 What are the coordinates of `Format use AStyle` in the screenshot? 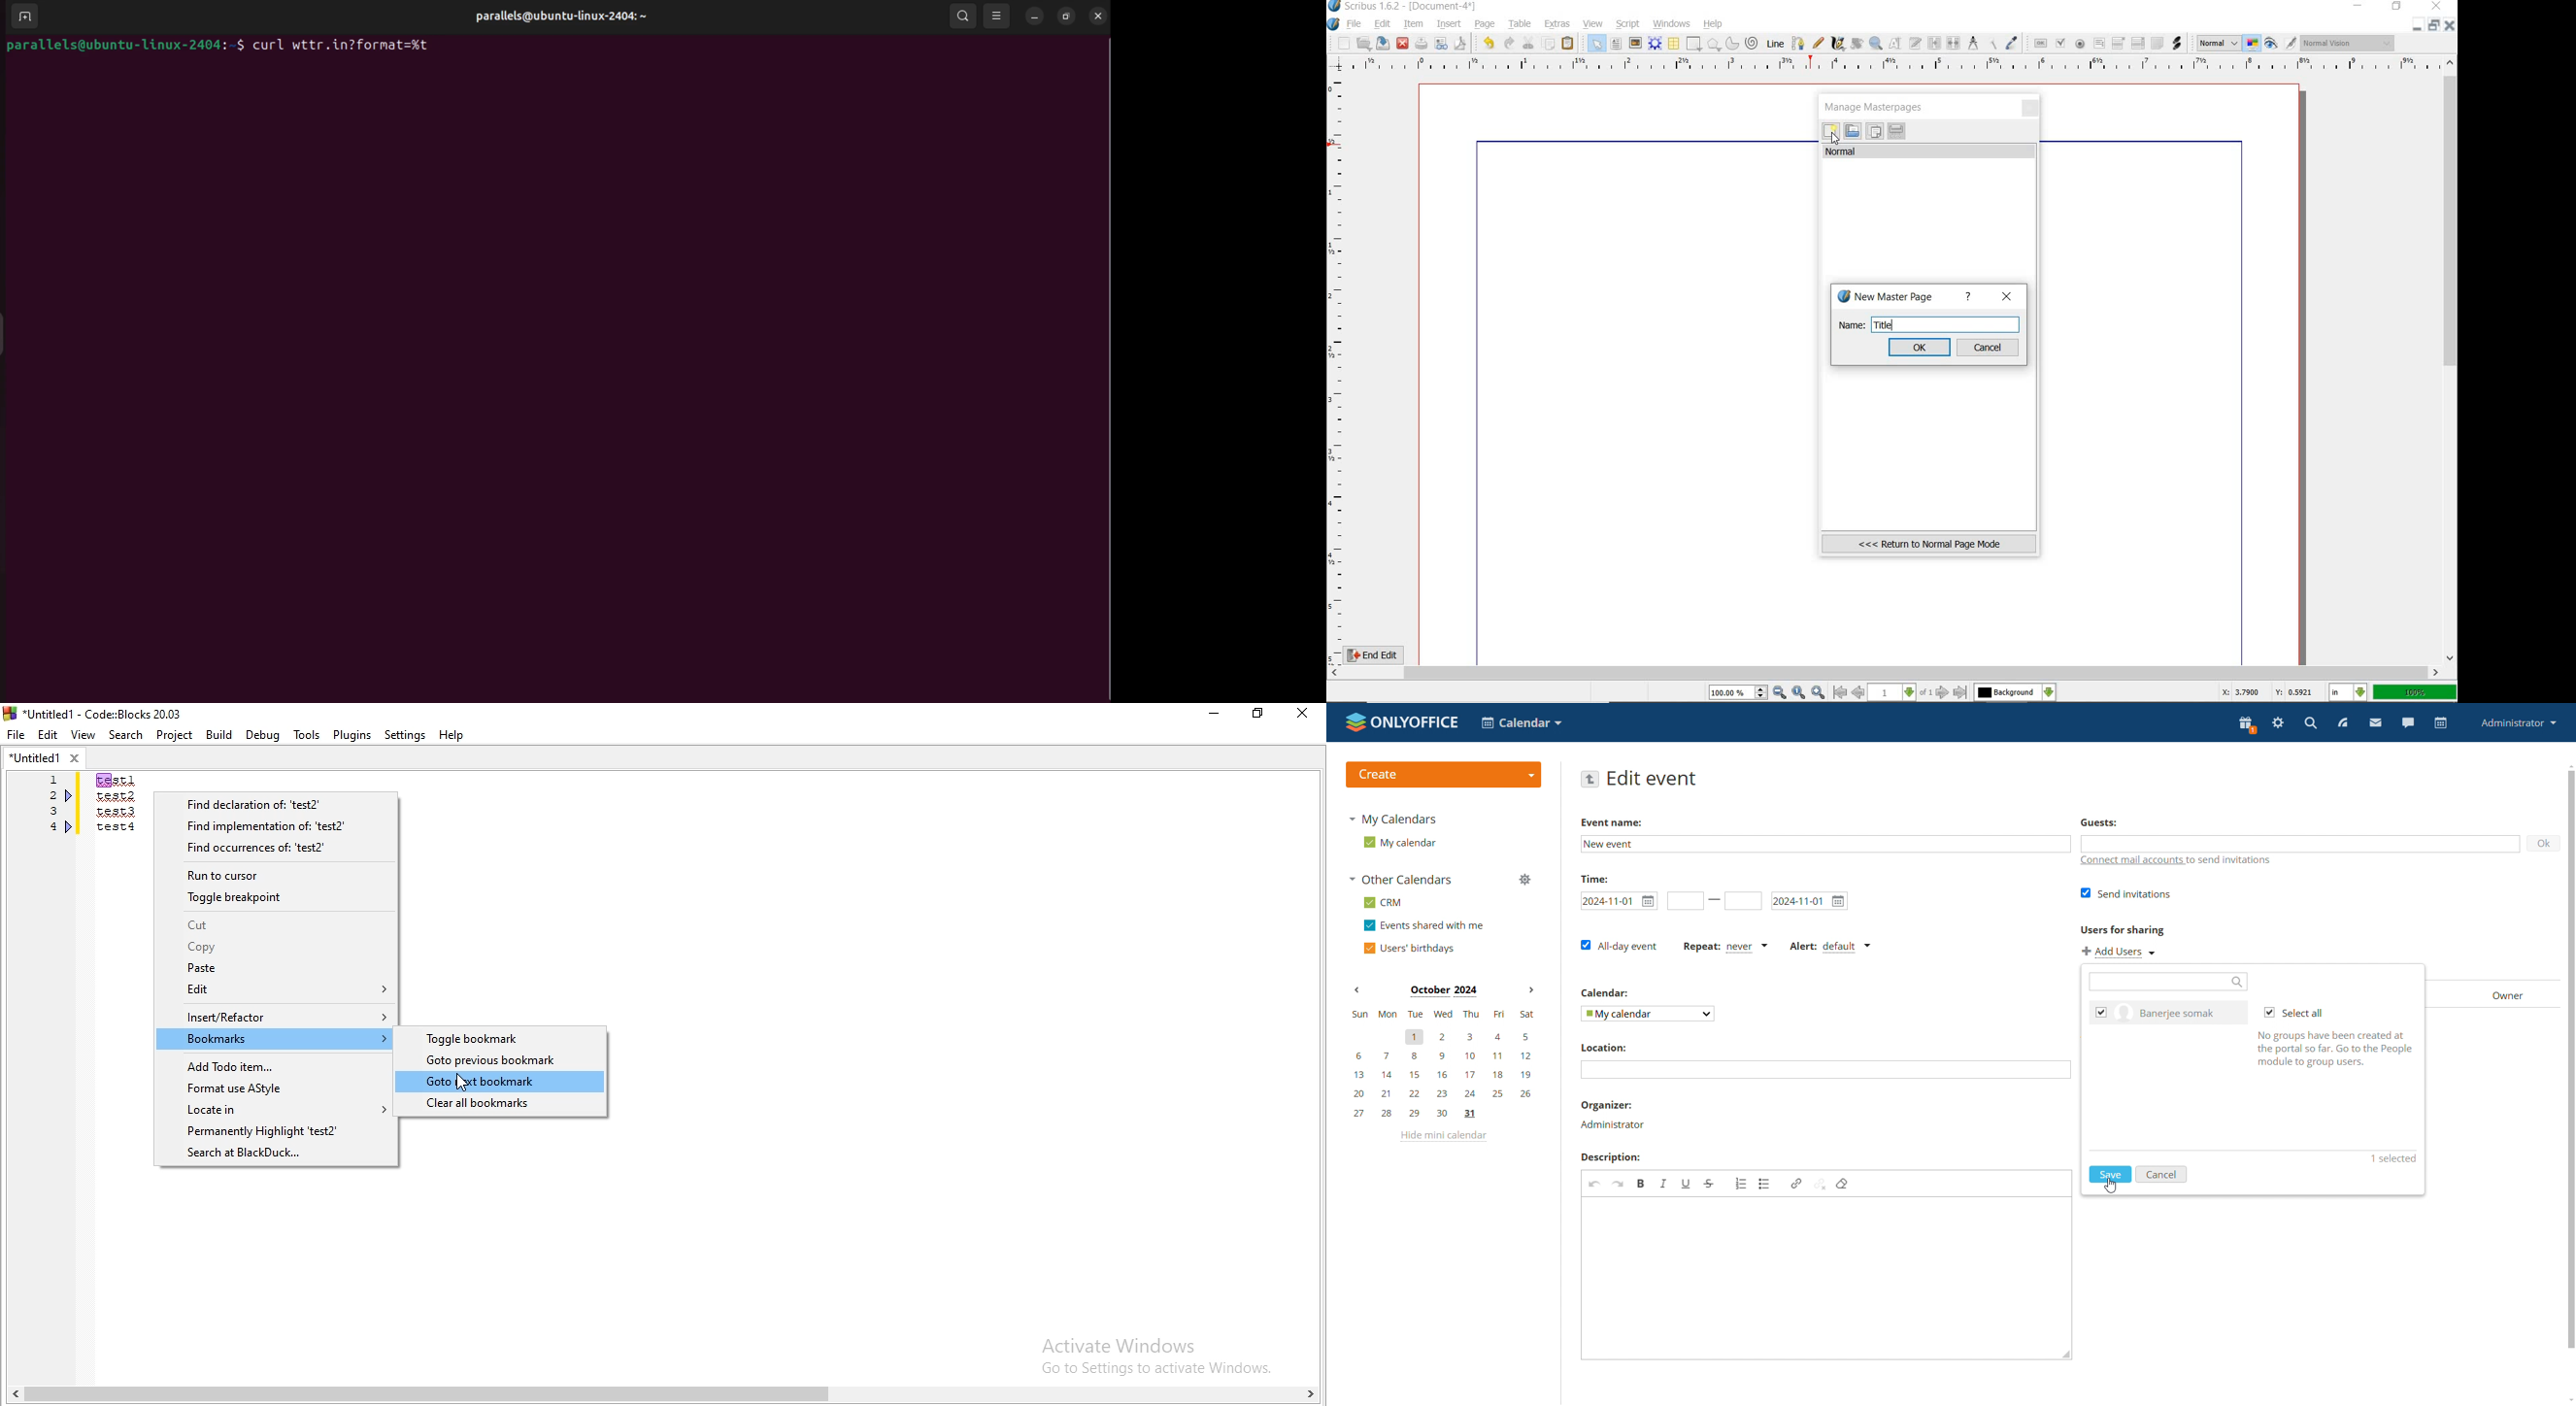 It's located at (276, 1088).